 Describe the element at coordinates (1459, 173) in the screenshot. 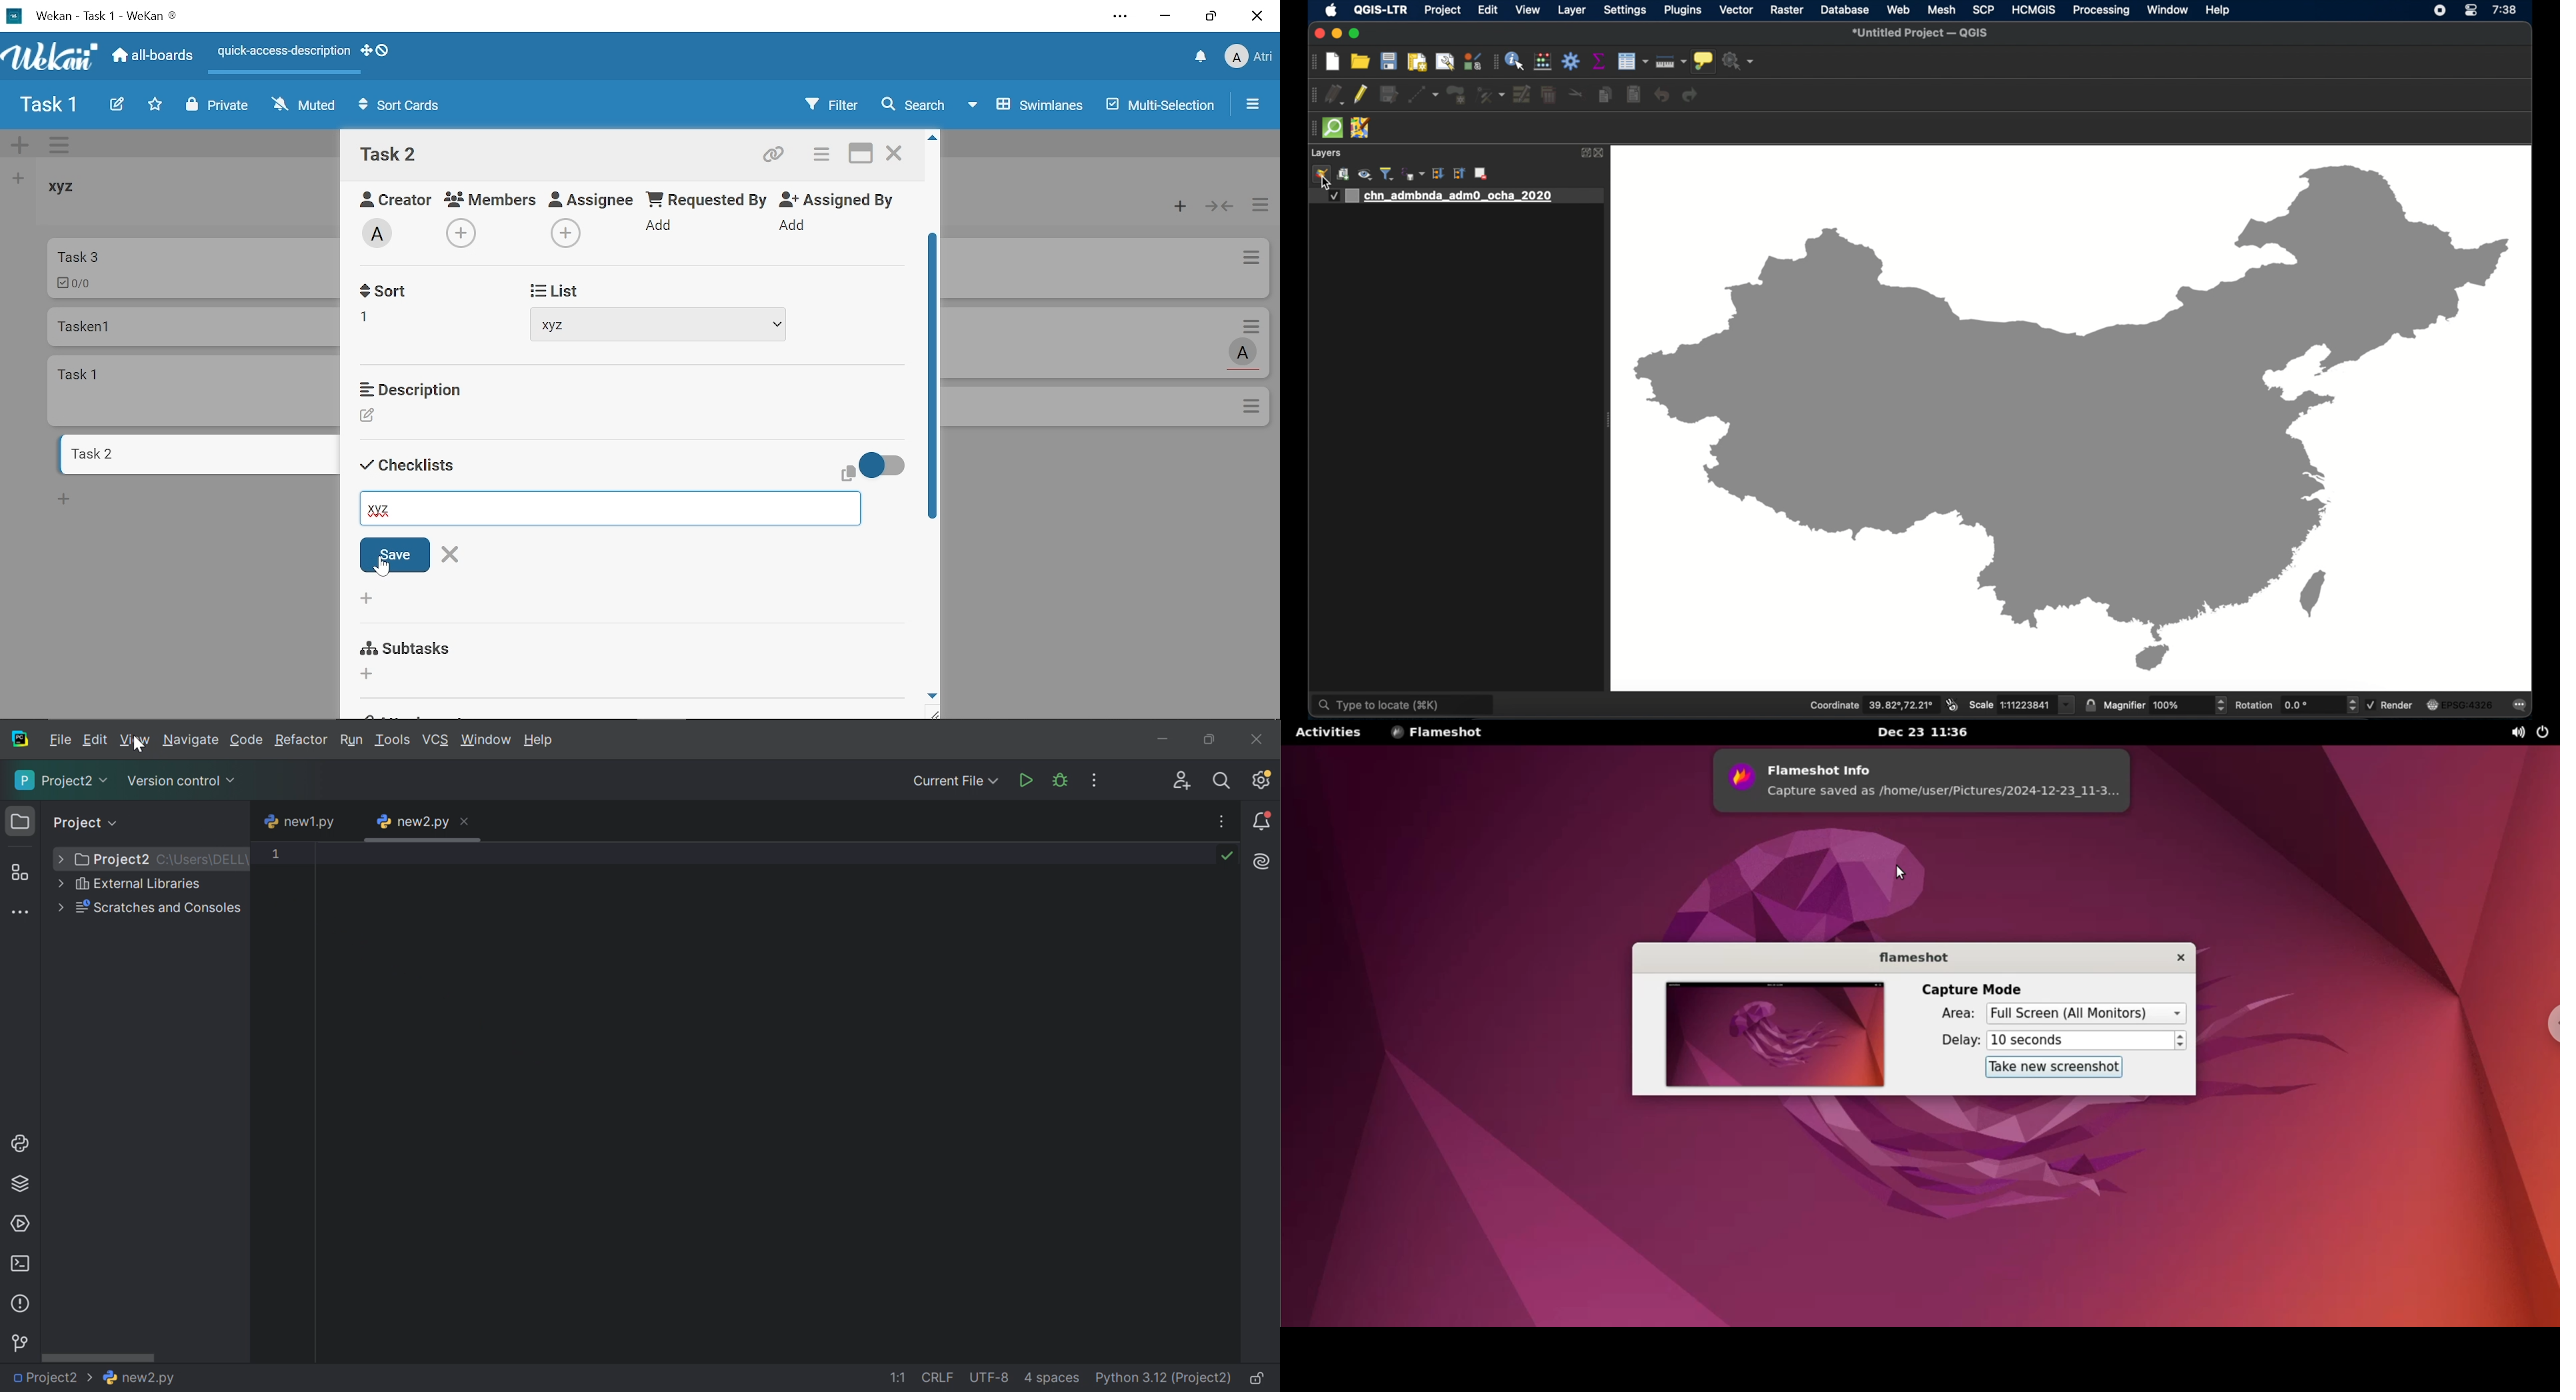

I see `collapse all` at that location.